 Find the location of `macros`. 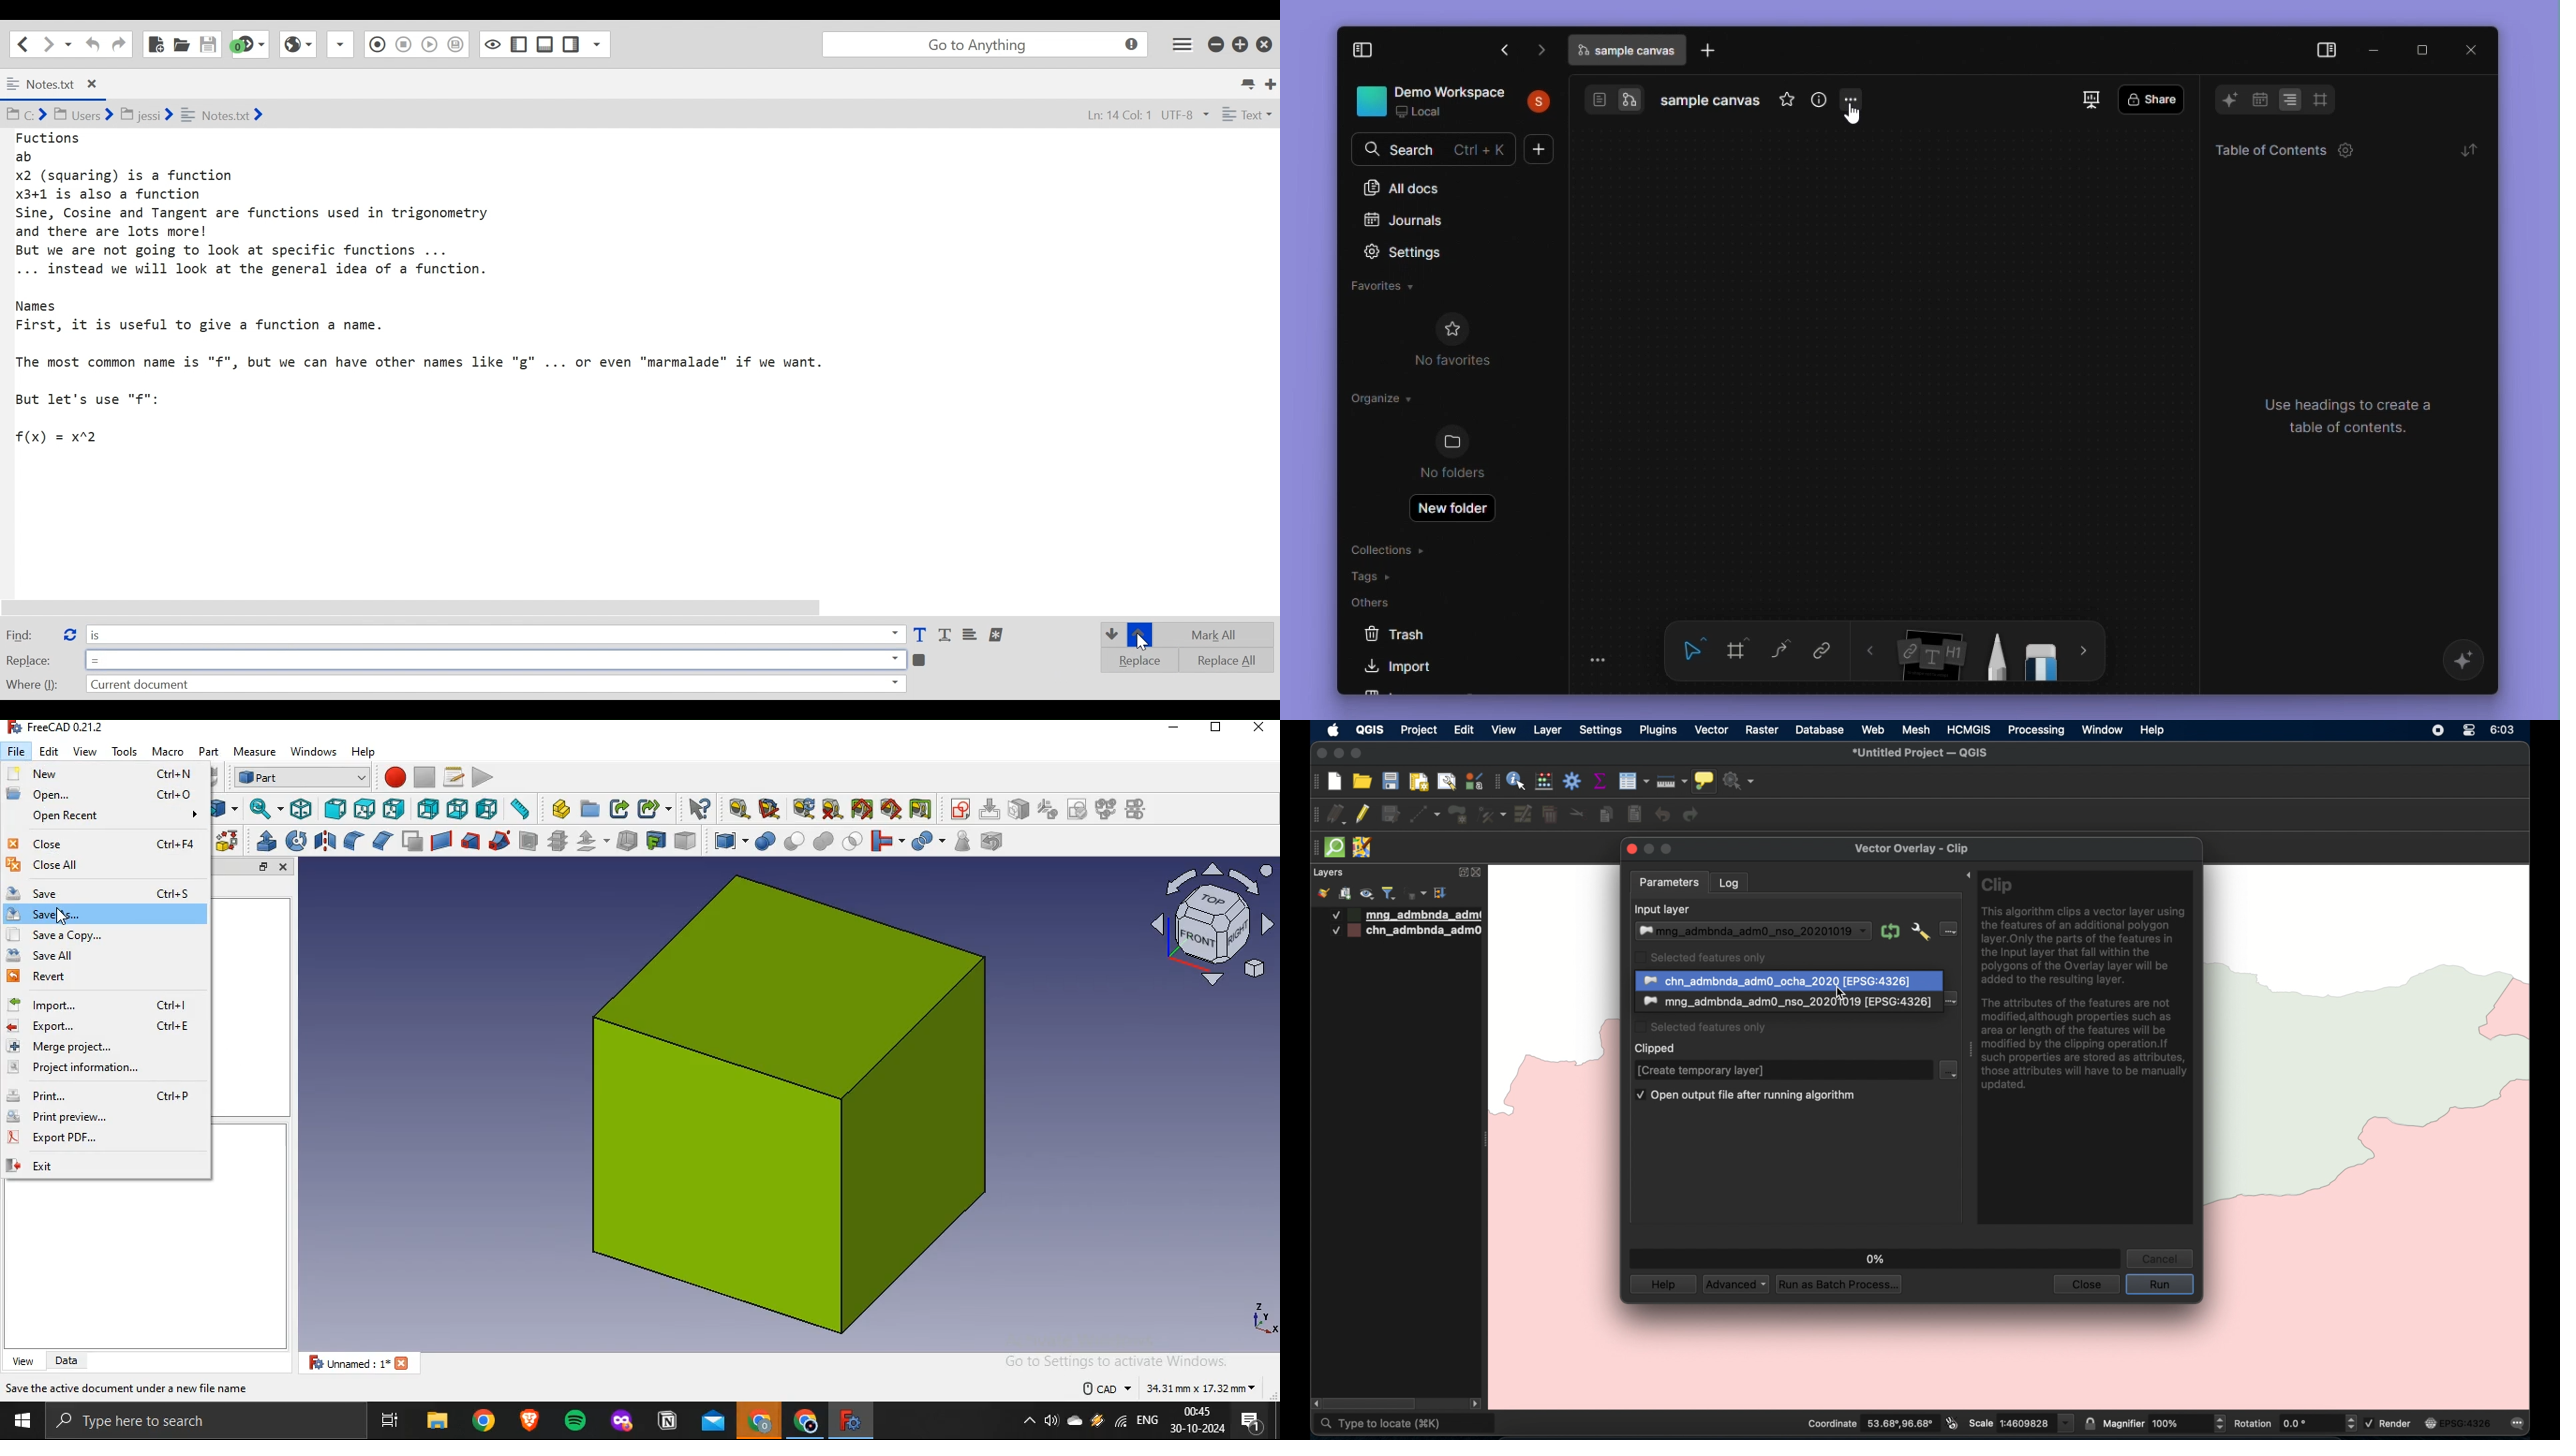

macros is located at coordinates (454, 777).